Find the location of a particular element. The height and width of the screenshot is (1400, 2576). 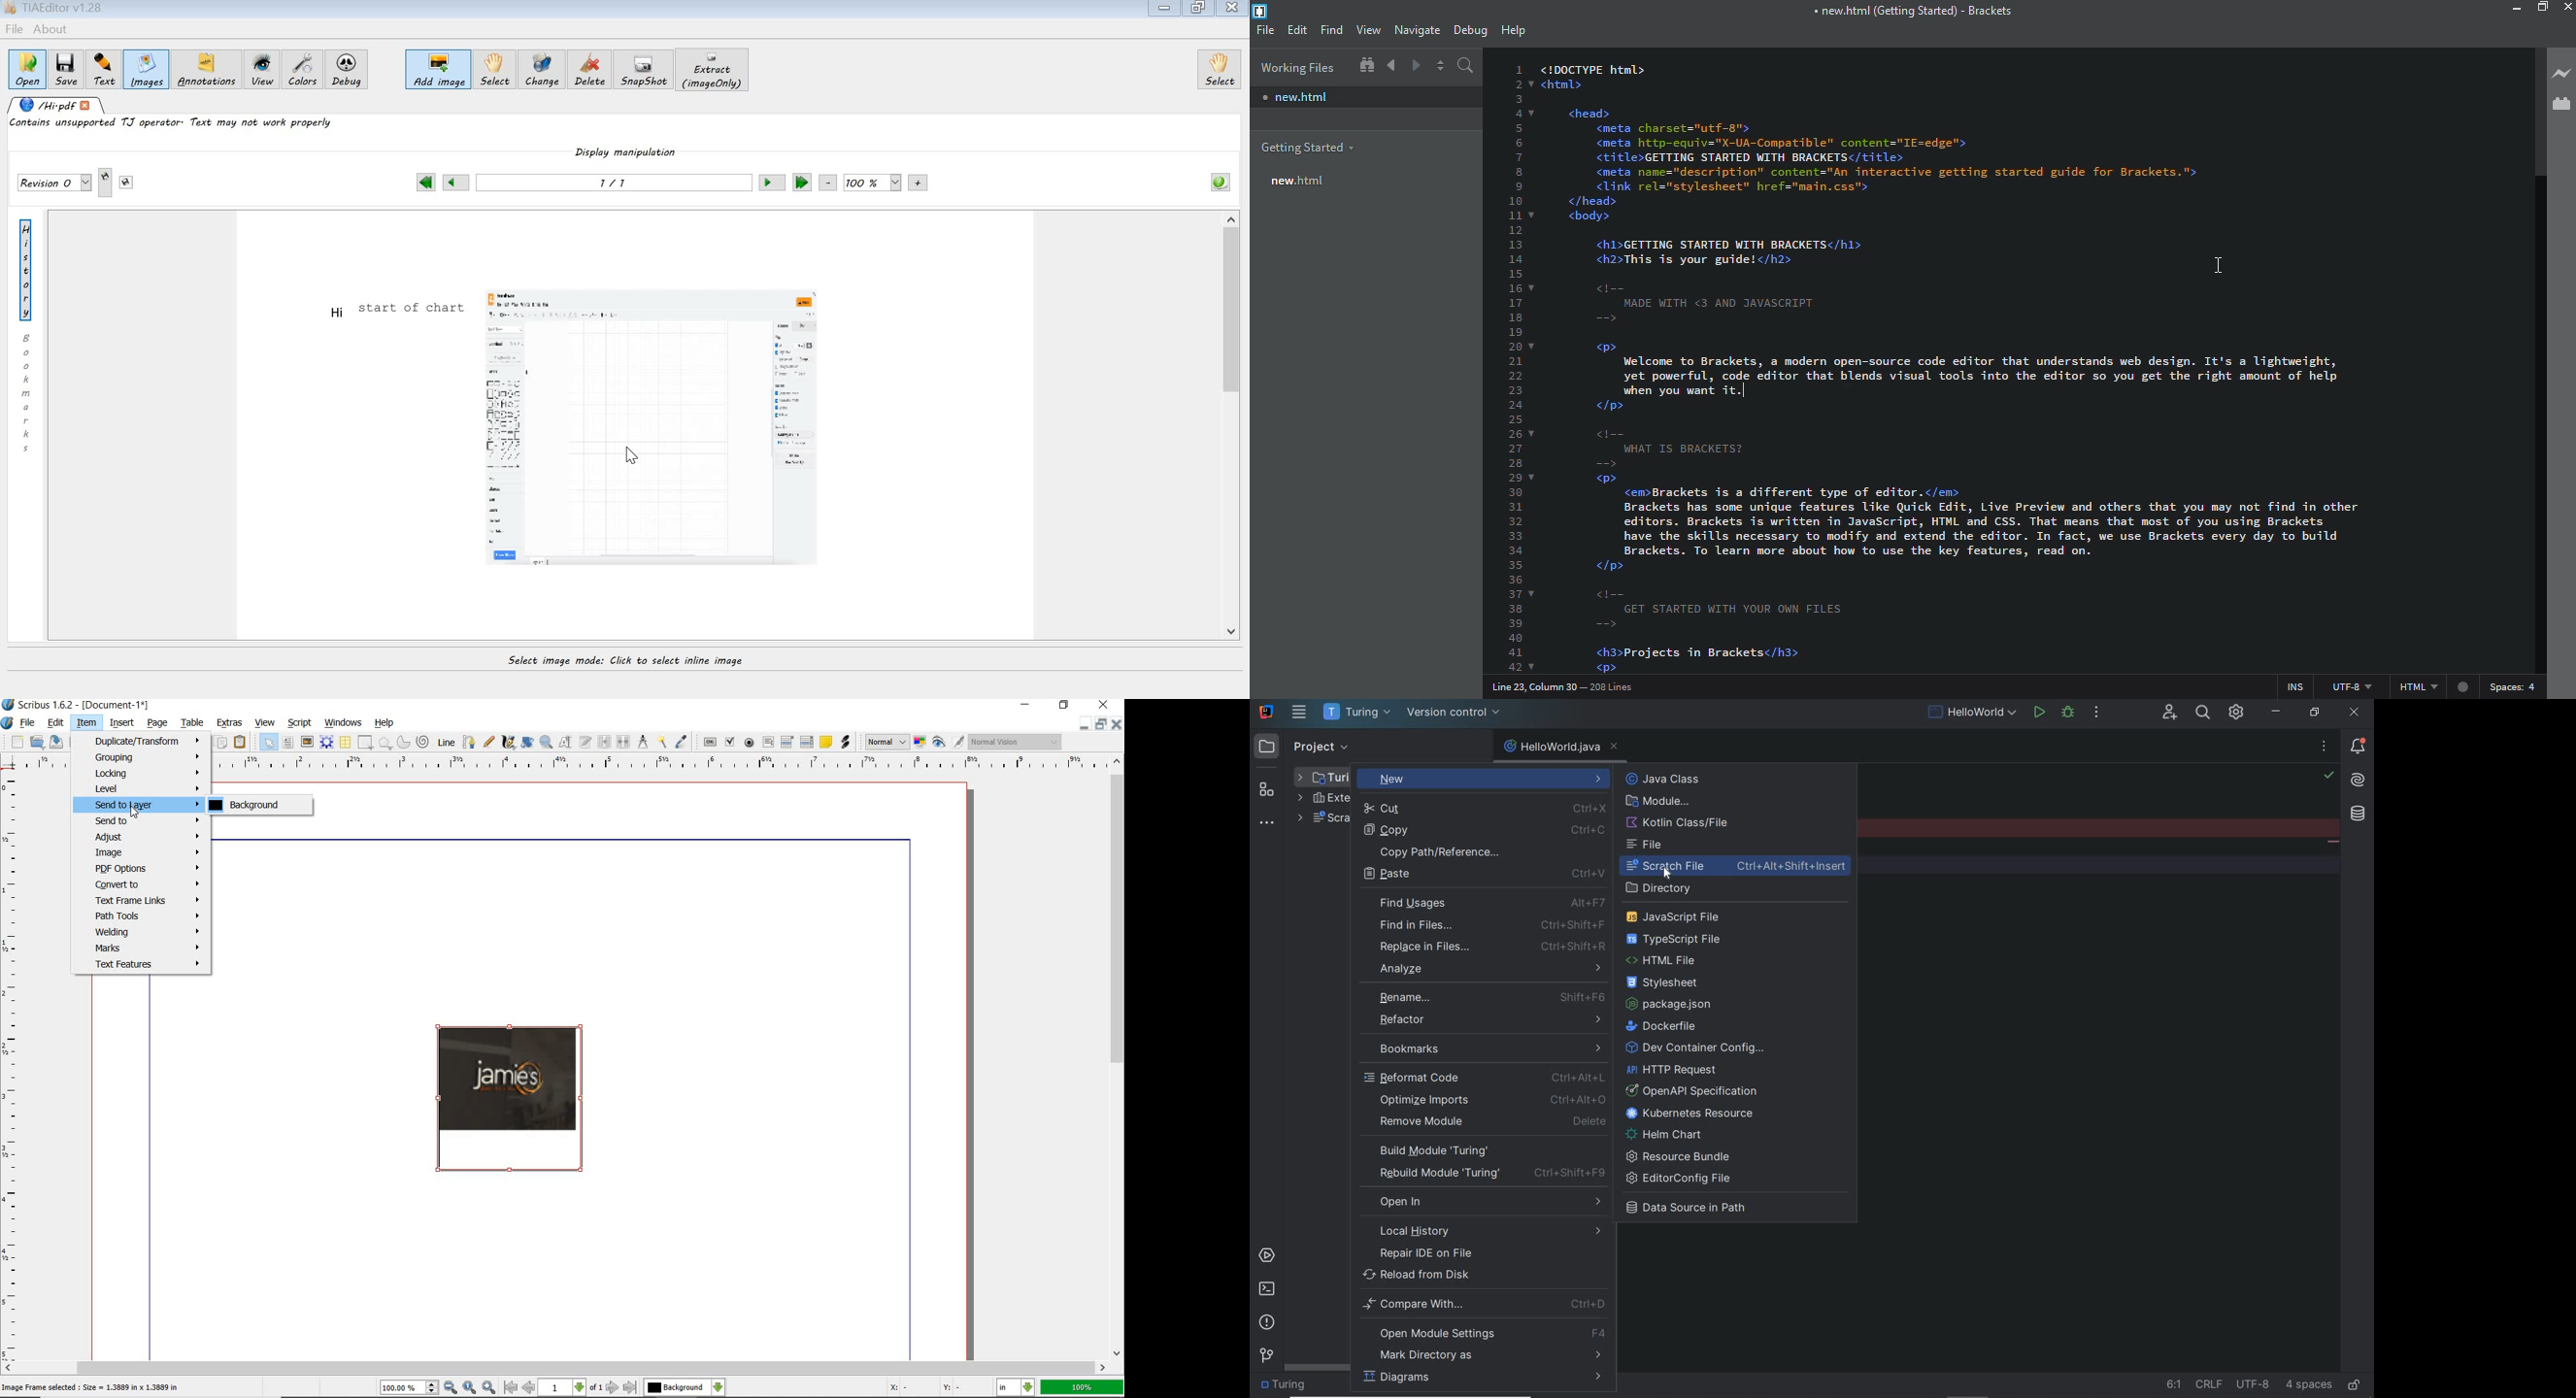

open module settings is located at coordinates (1485, 1333).